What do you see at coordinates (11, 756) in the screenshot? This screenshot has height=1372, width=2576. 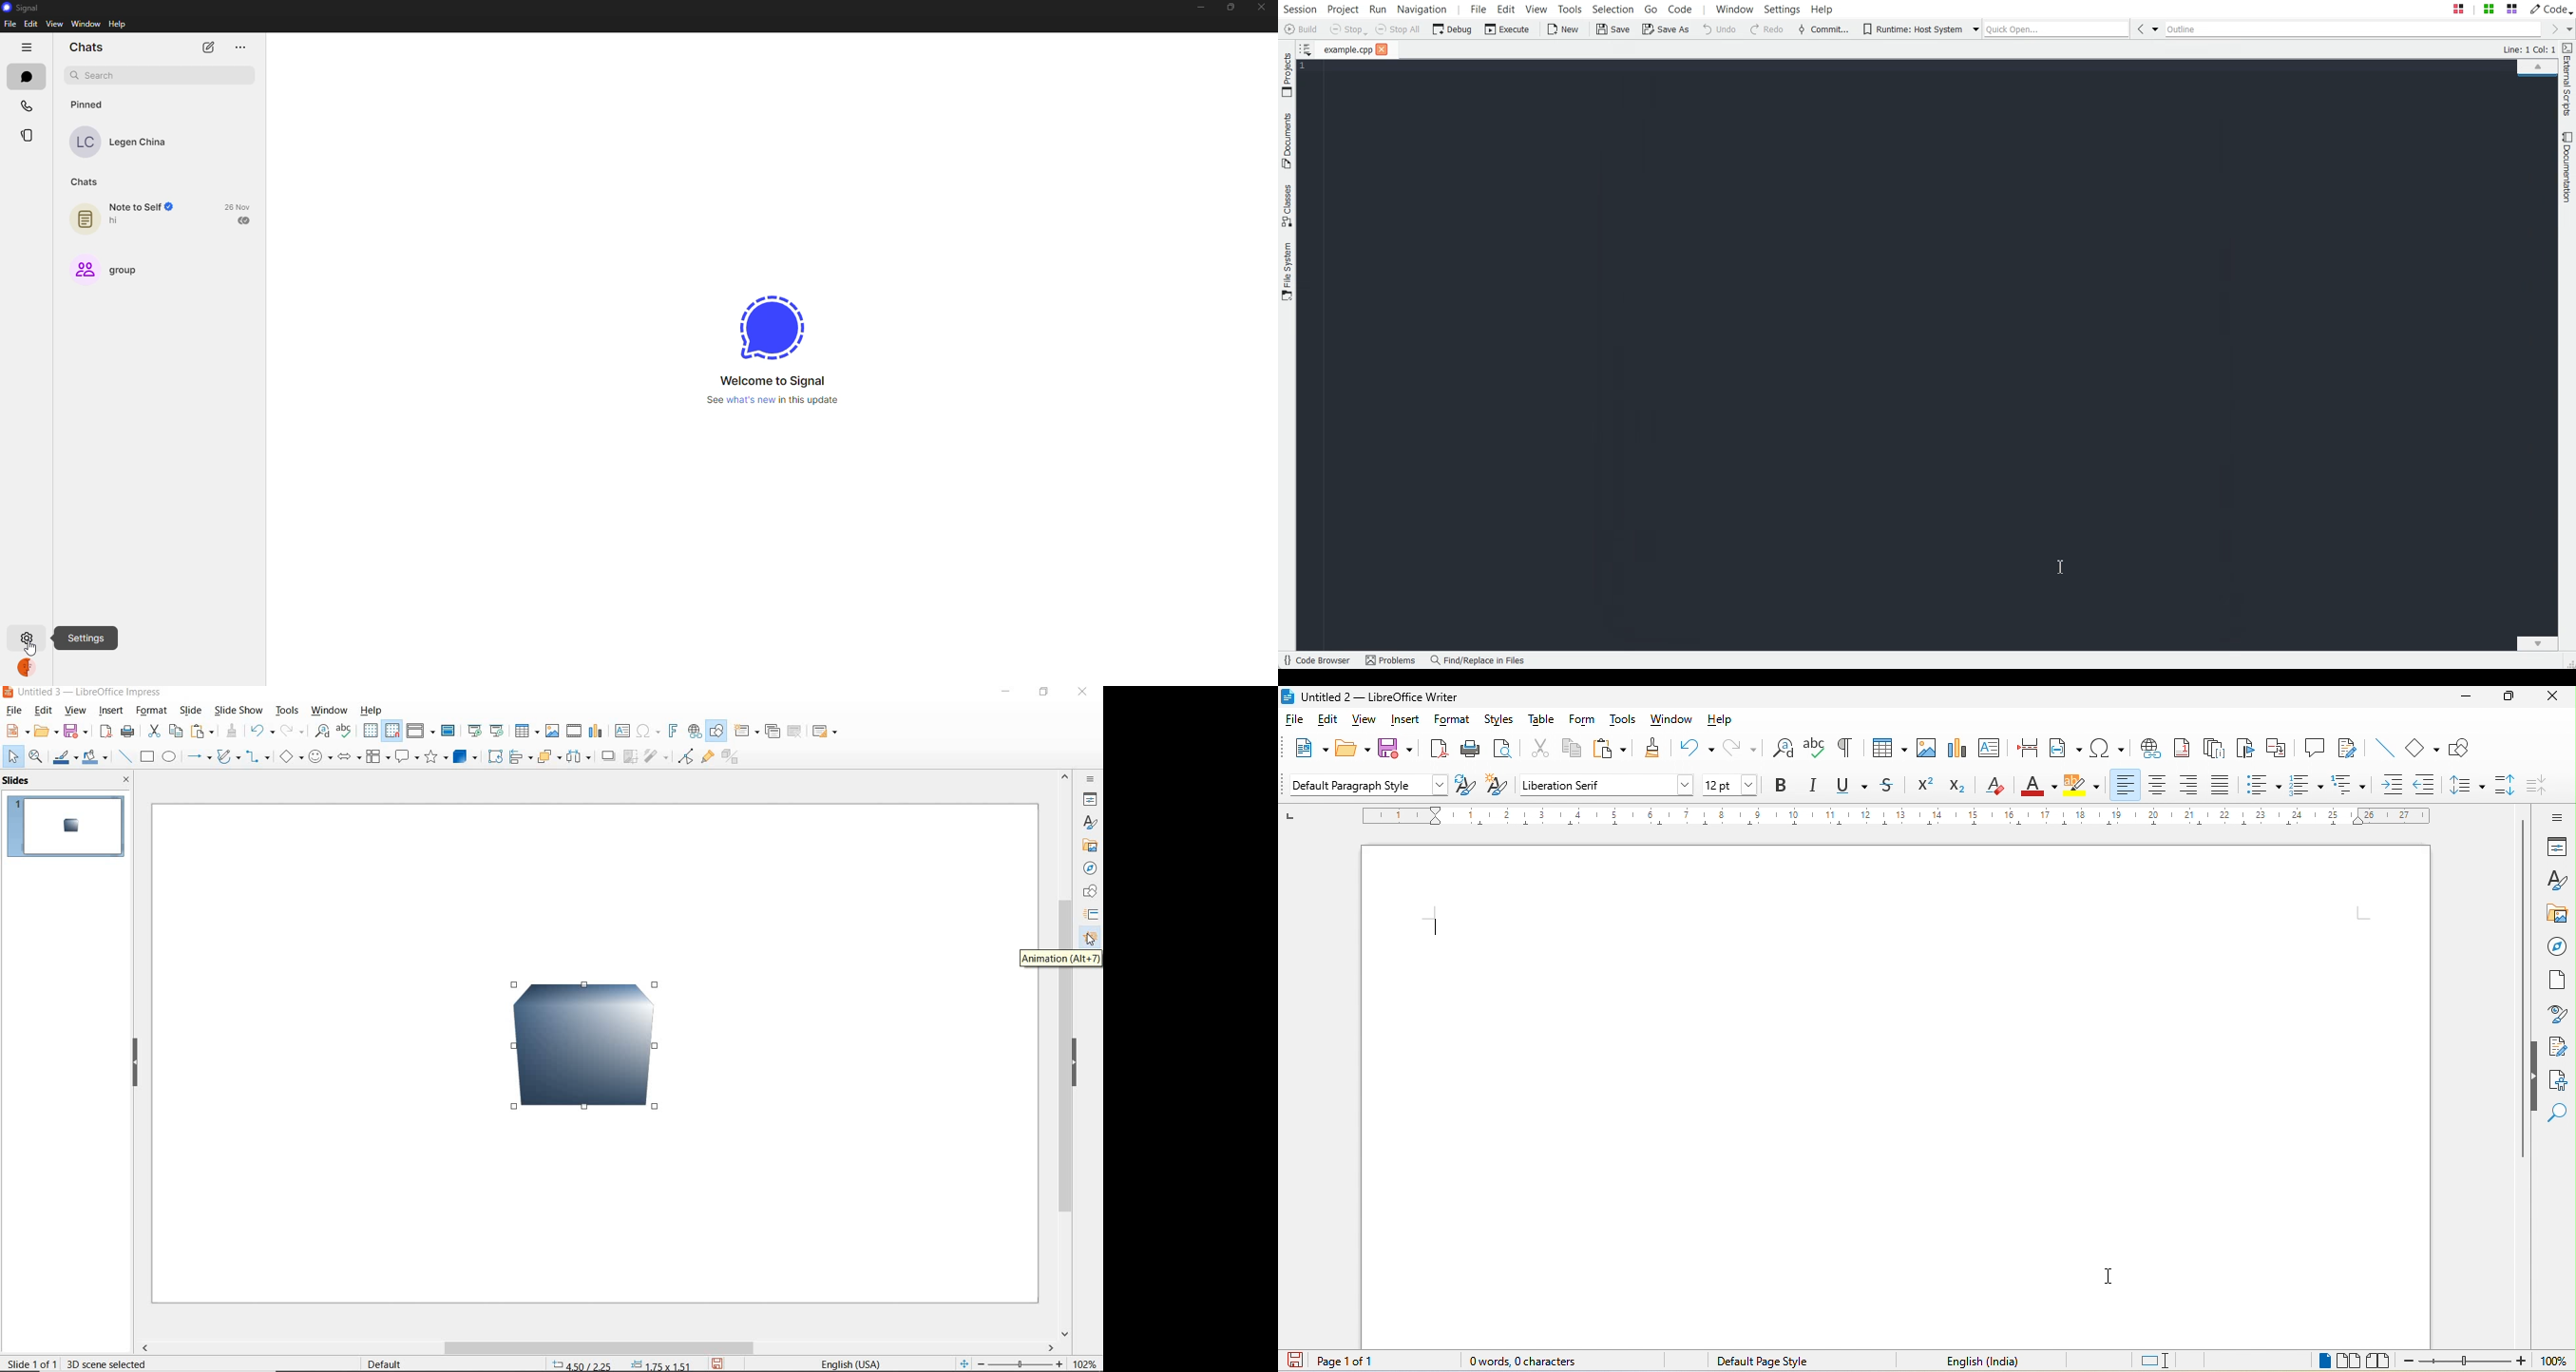 I see `select` at bounding box center [11, 756].